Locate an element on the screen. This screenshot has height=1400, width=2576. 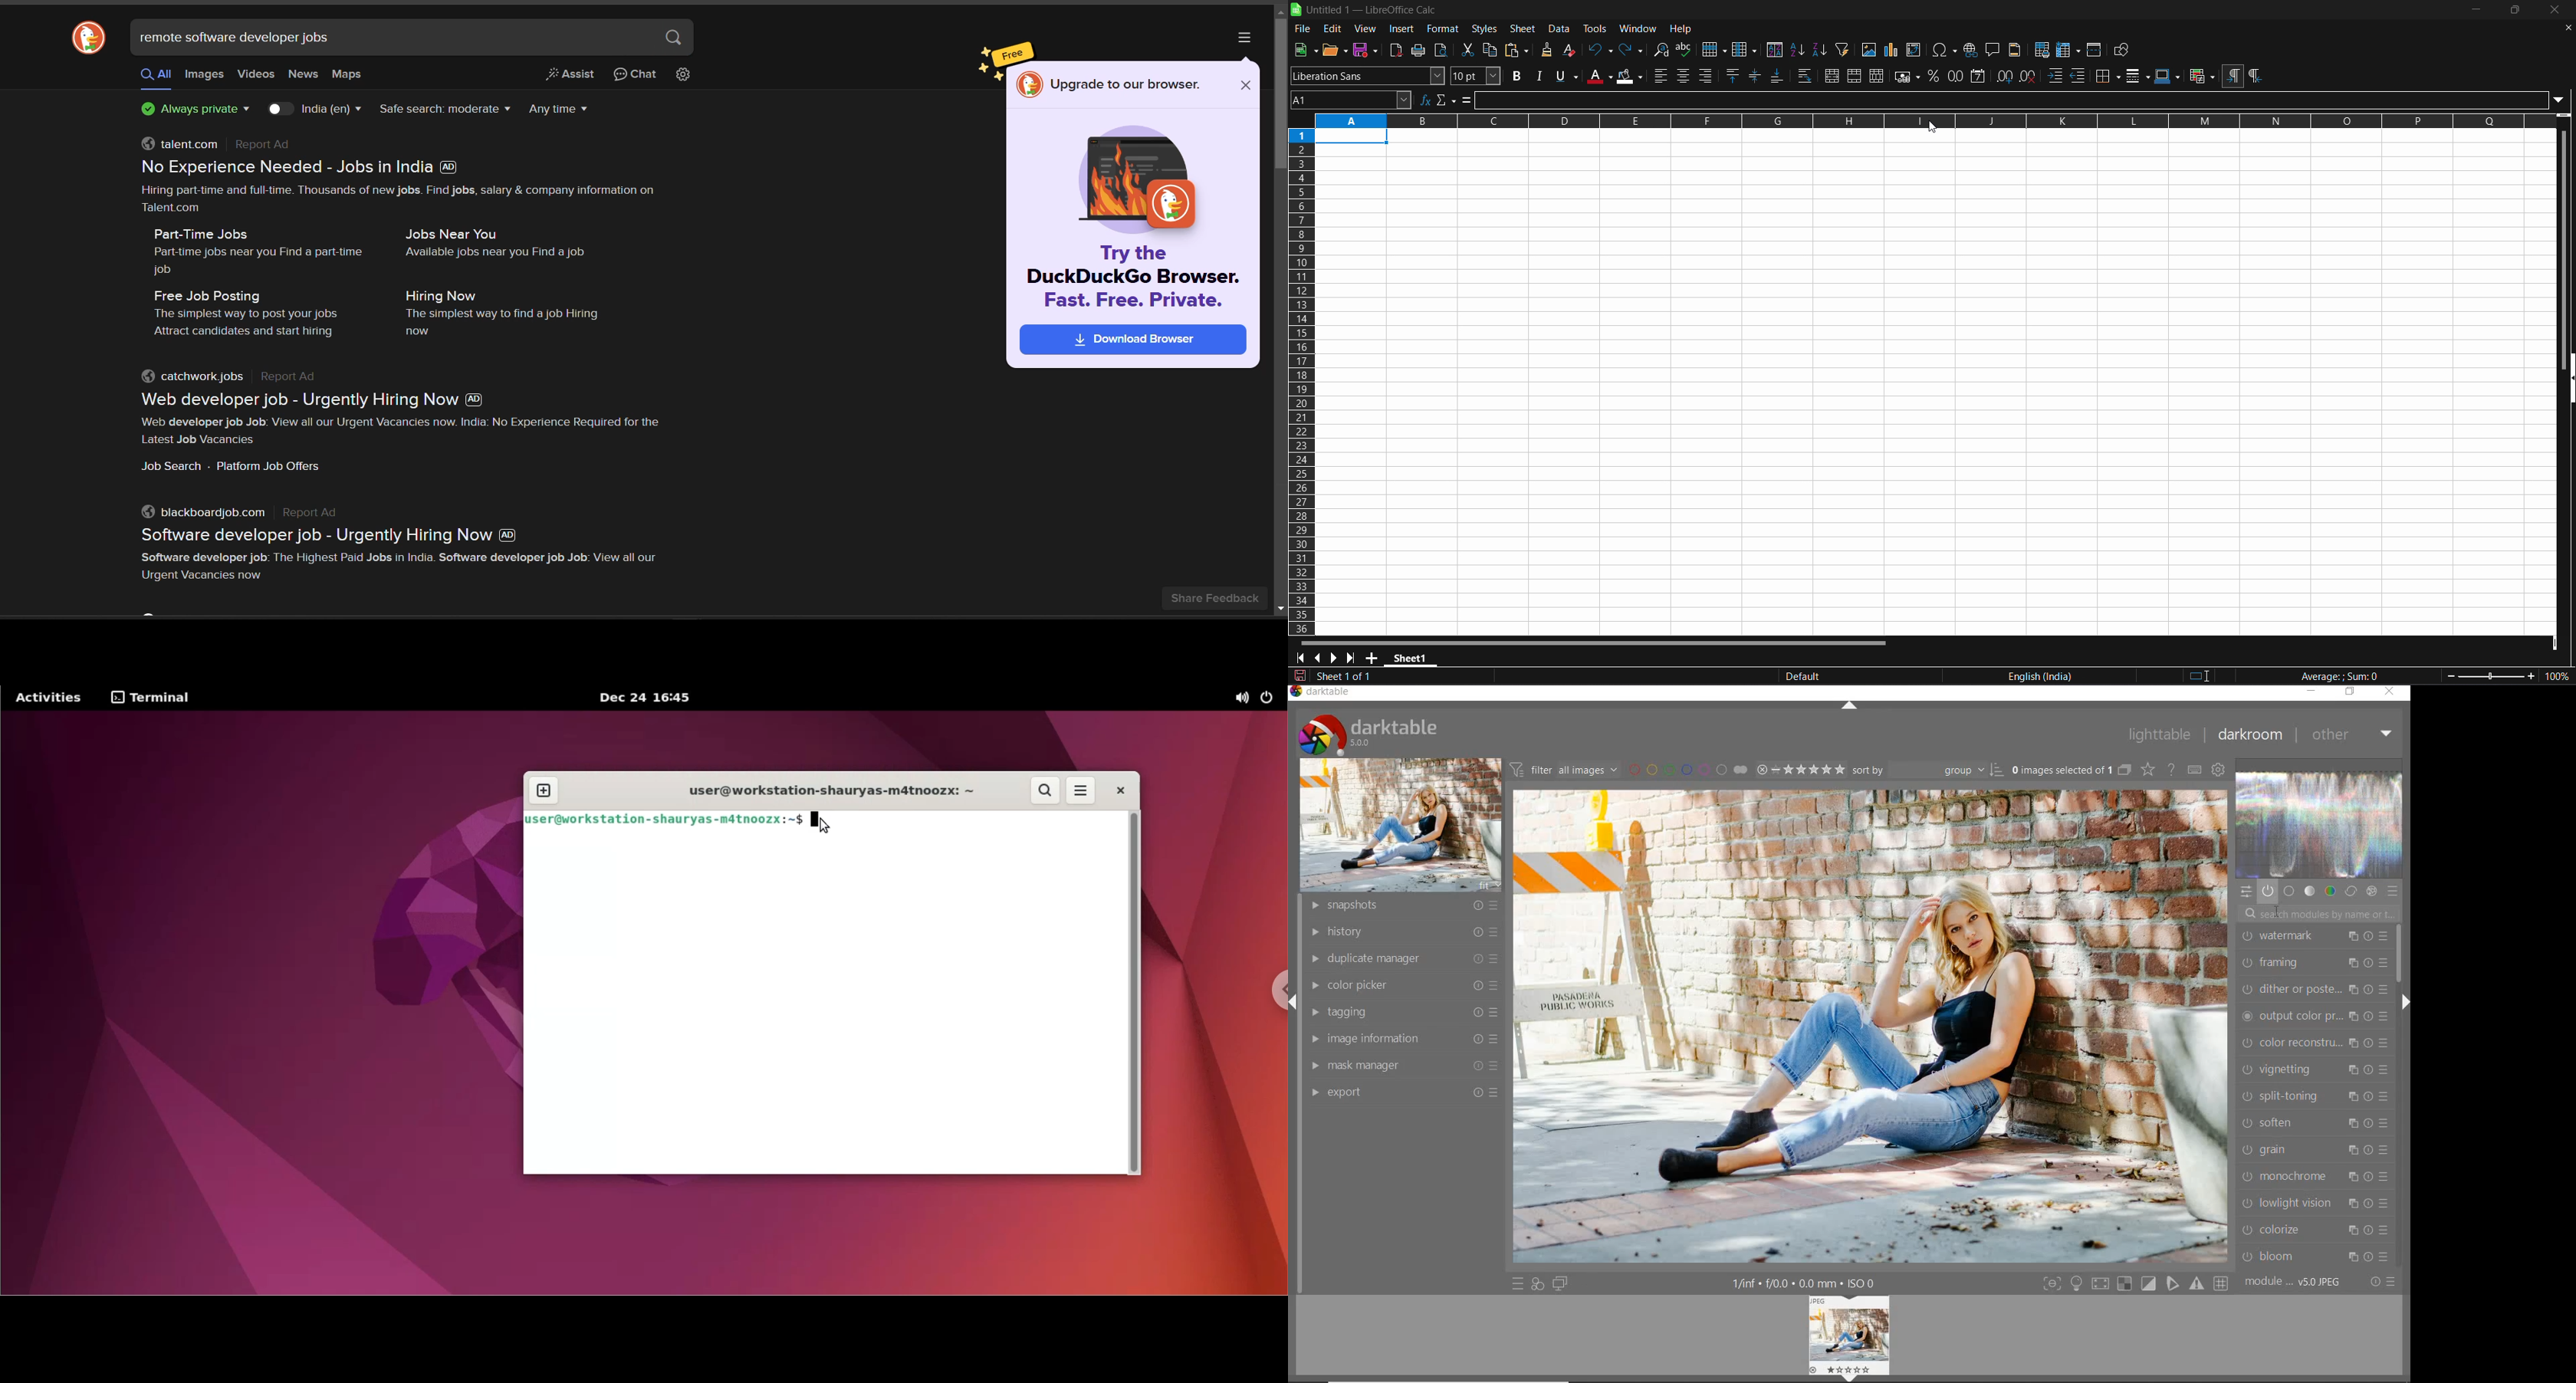
output color preset is located at coordinates (2312, 1017).